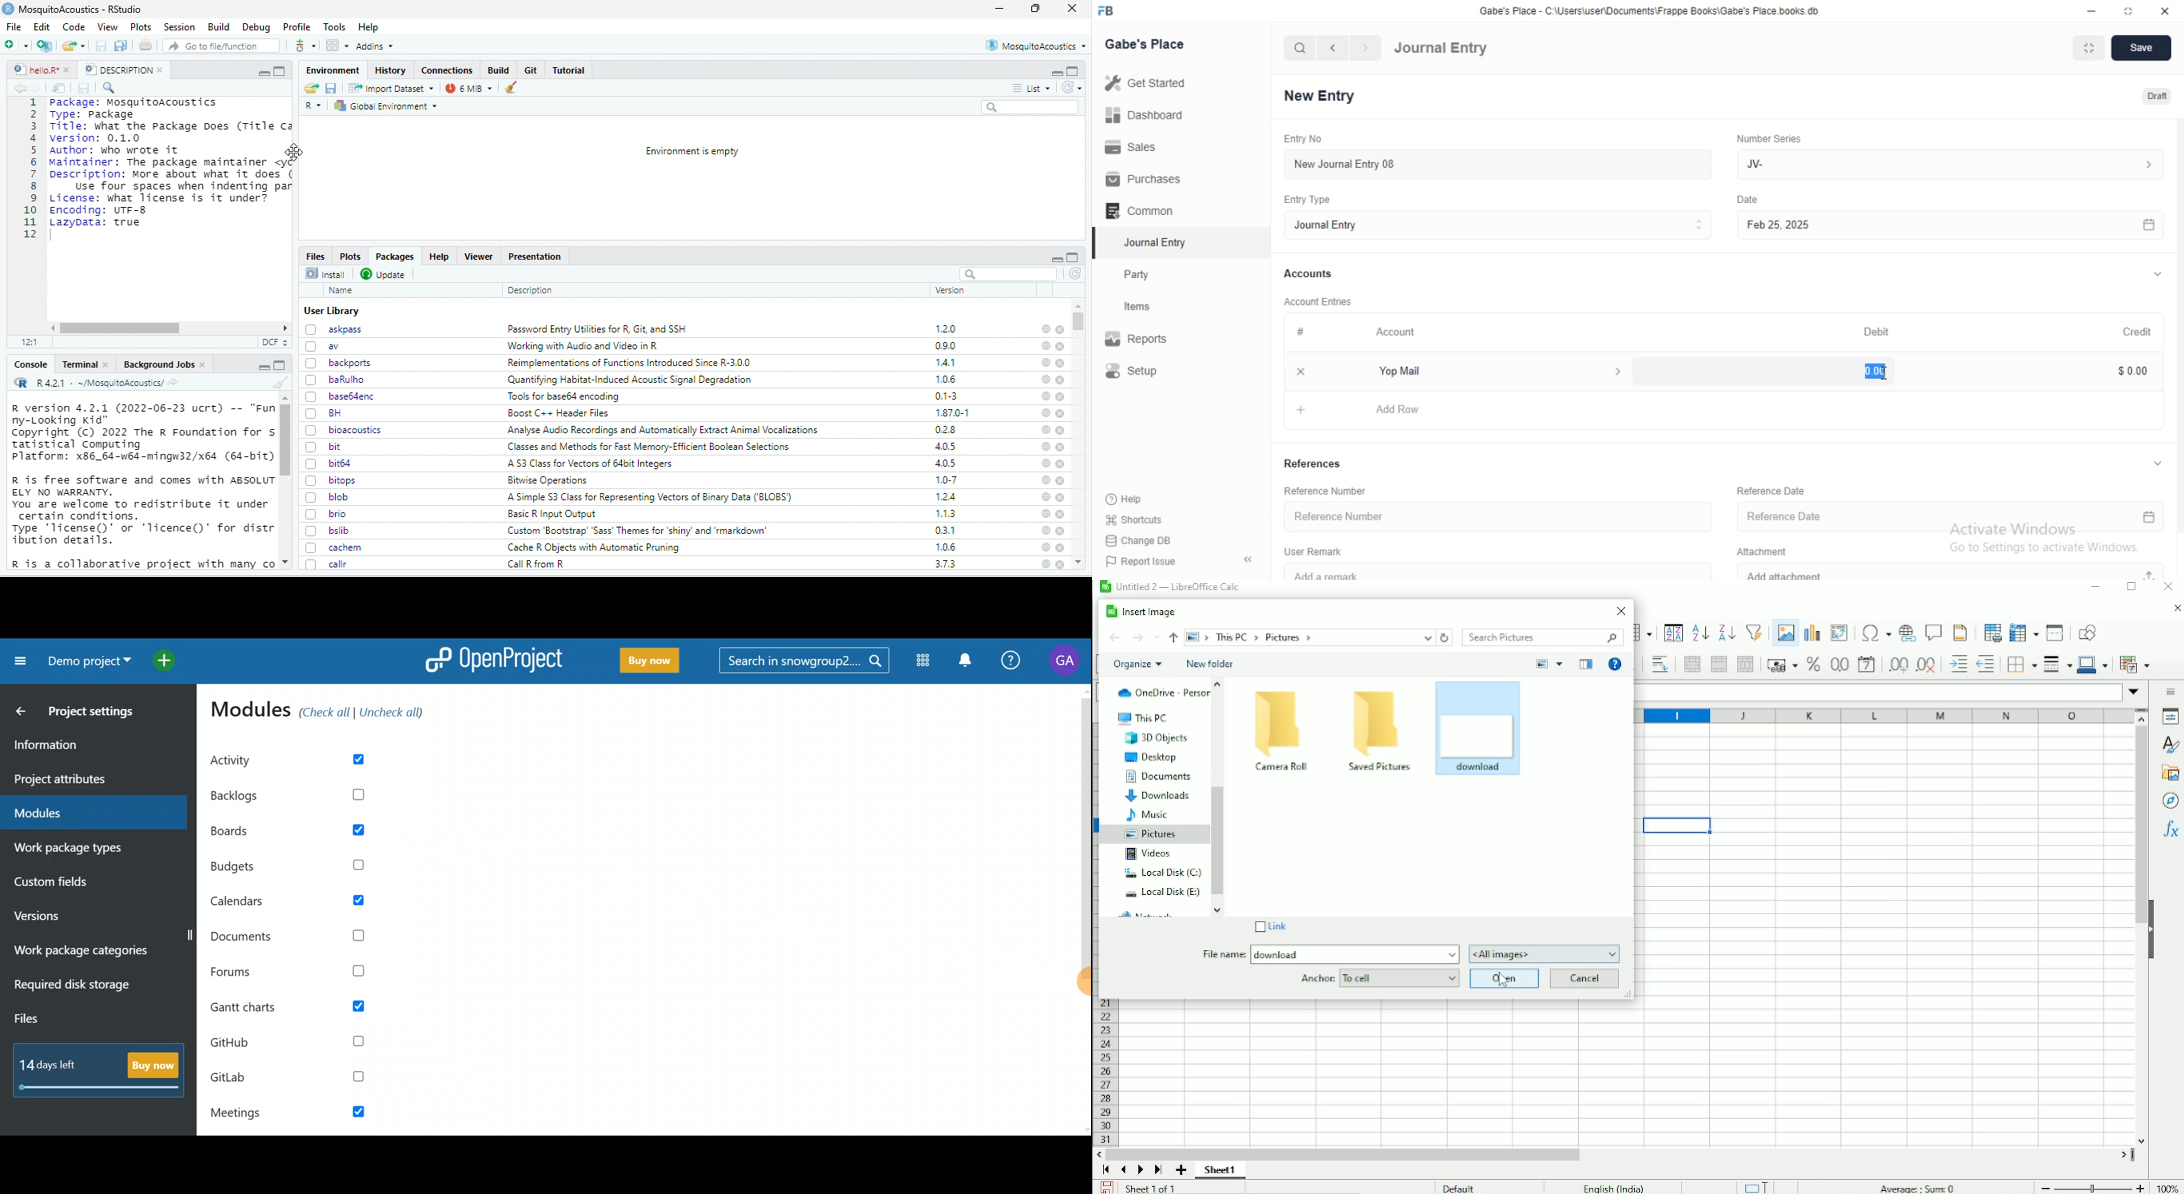 The image size is (2184, 1204). I want to click on scroll bar, so click(1082, 321).